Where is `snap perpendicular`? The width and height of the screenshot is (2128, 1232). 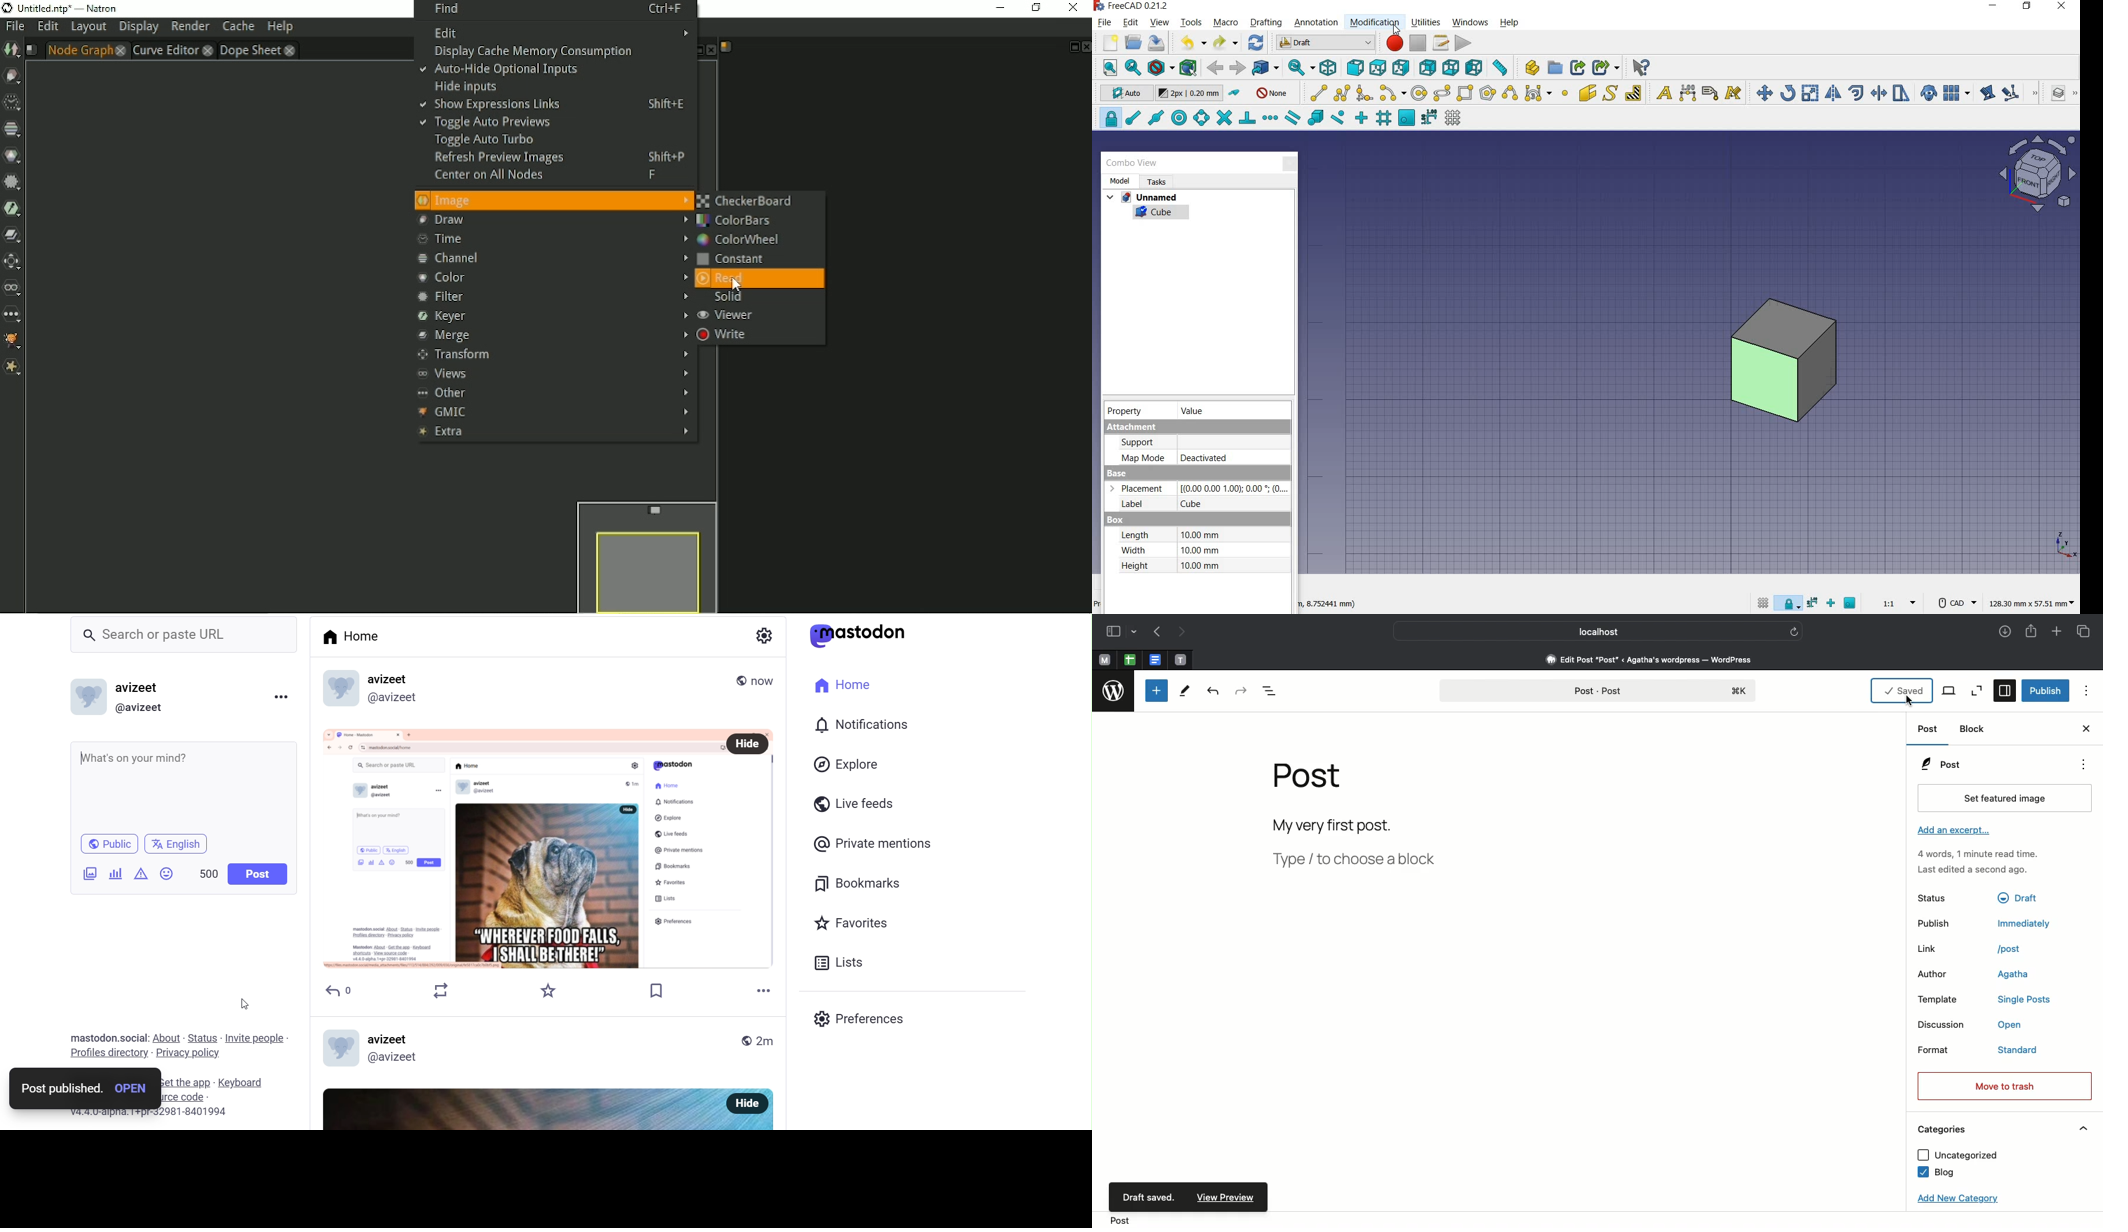
snap perpendicular is located at coordinates (1248, 118).